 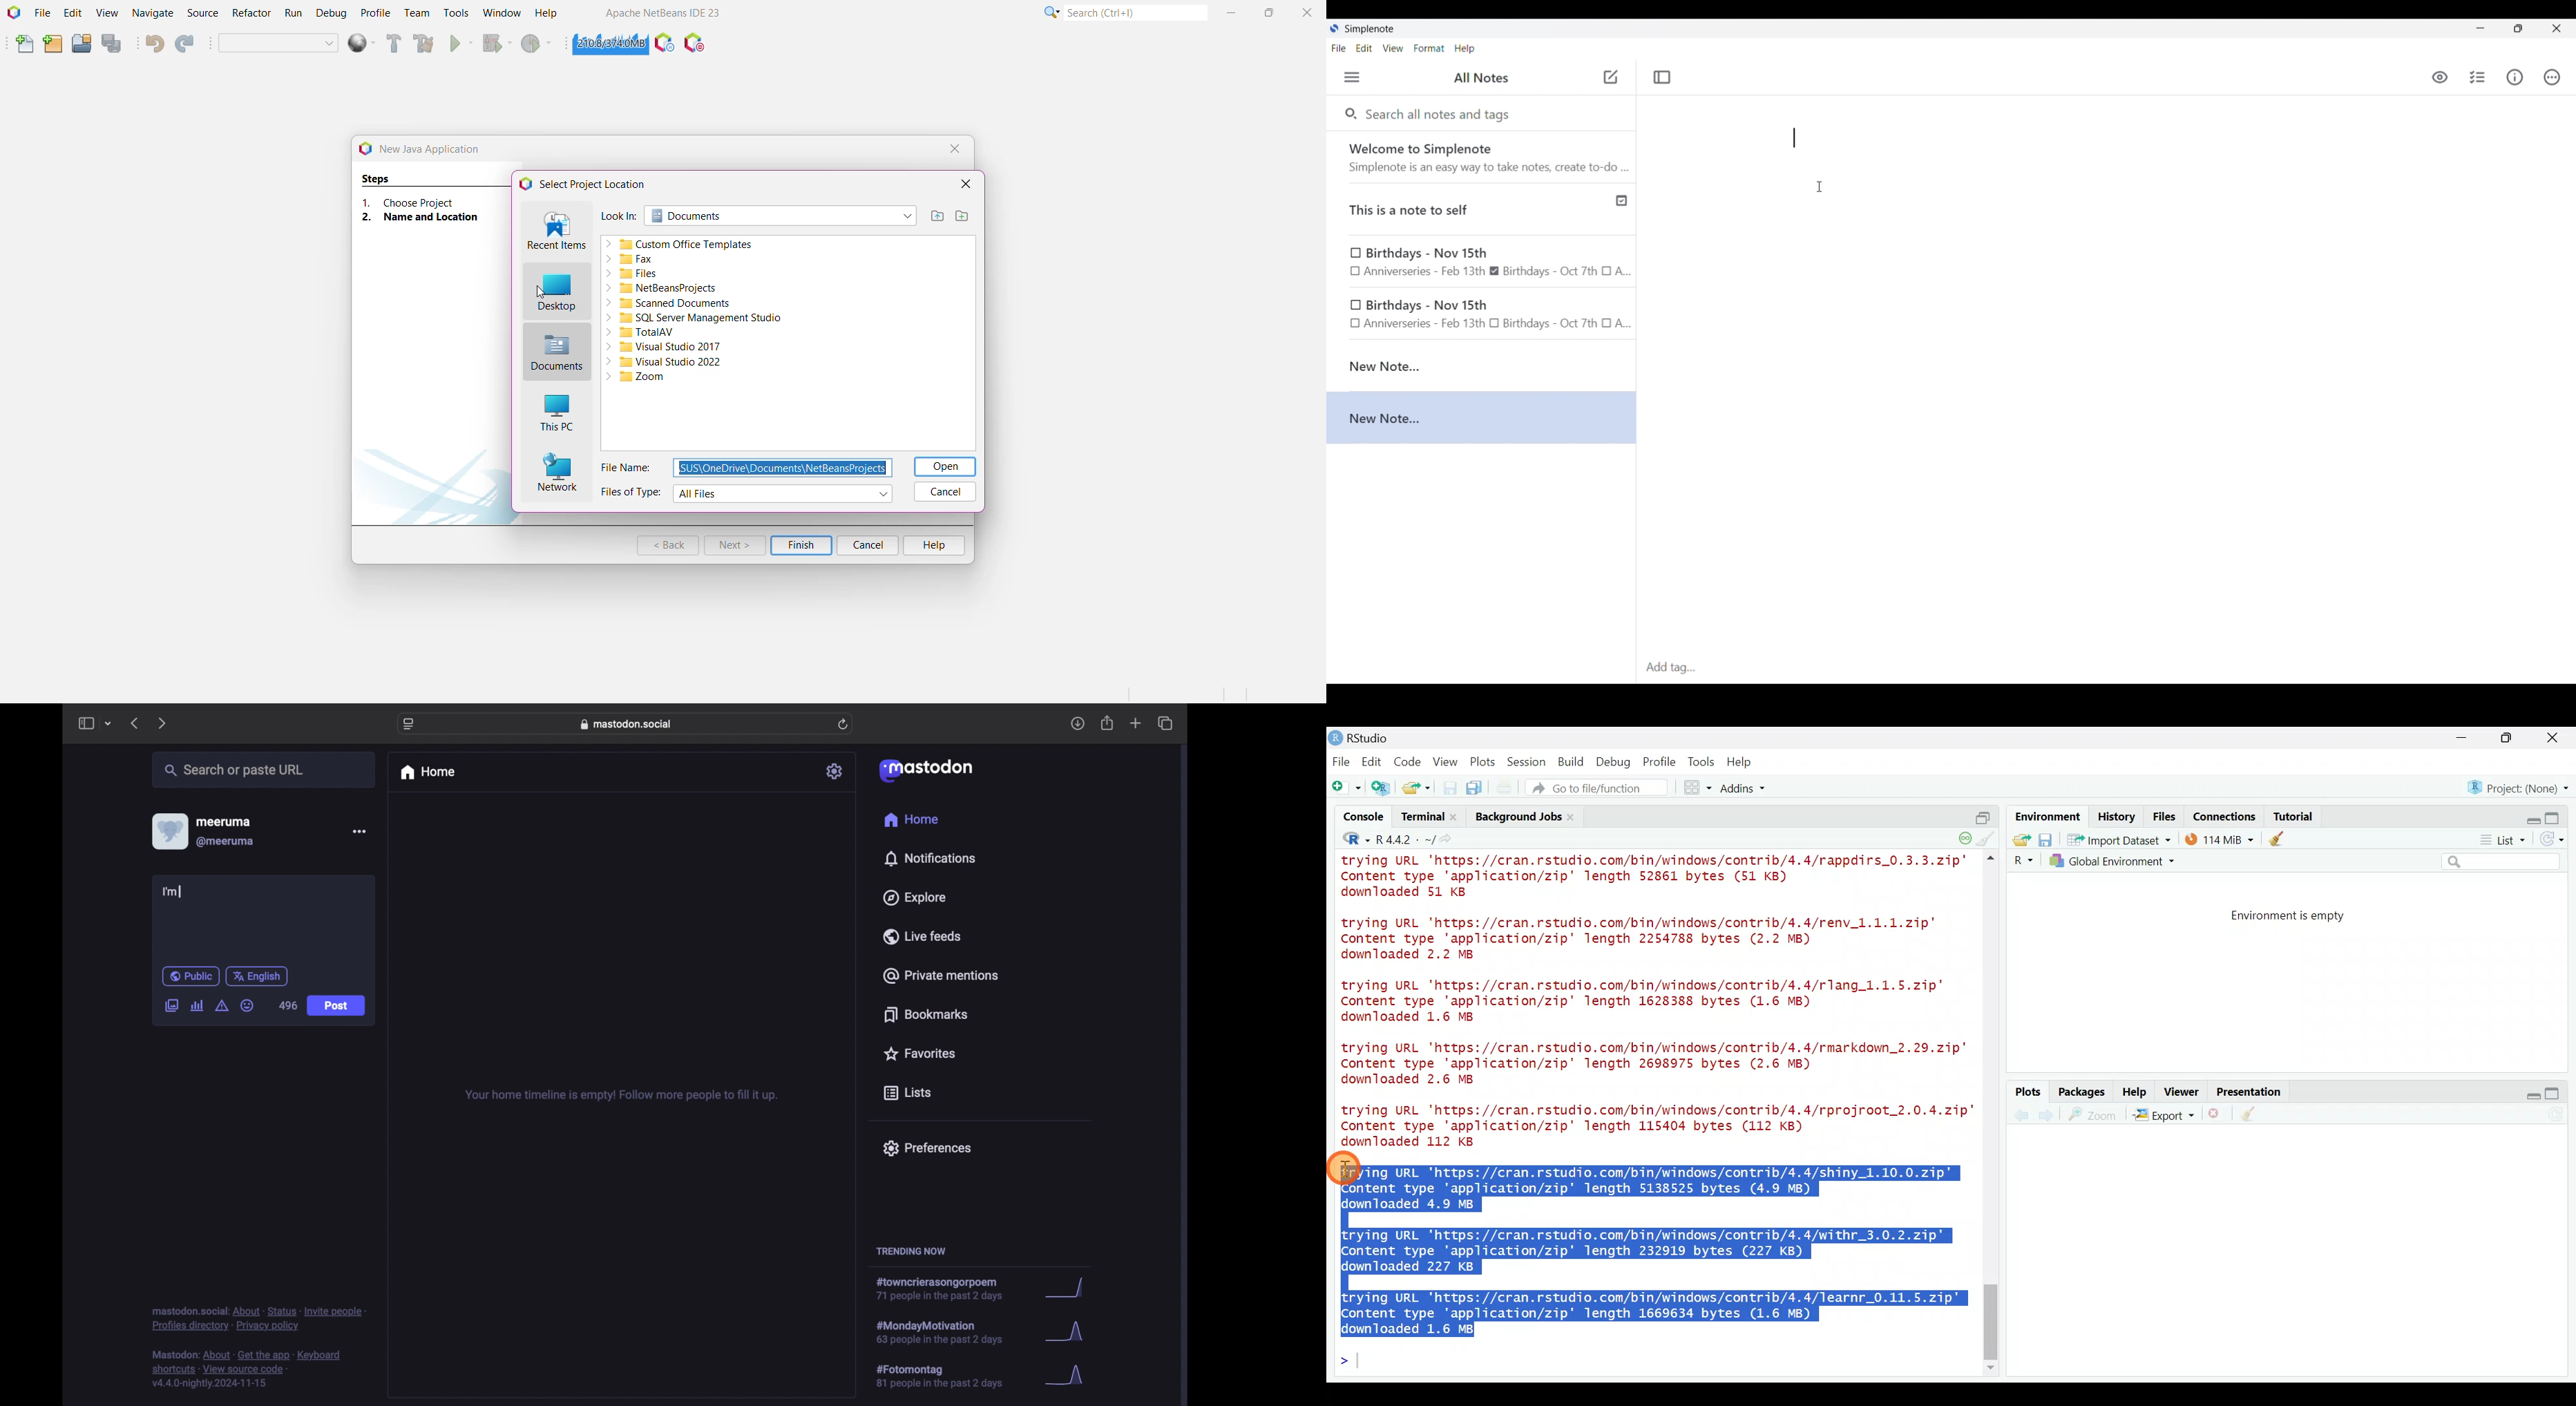 What do you see at coordinates (1483, 759) in the screenshot?
I see `Plots` at bounding box center [1483, 759].